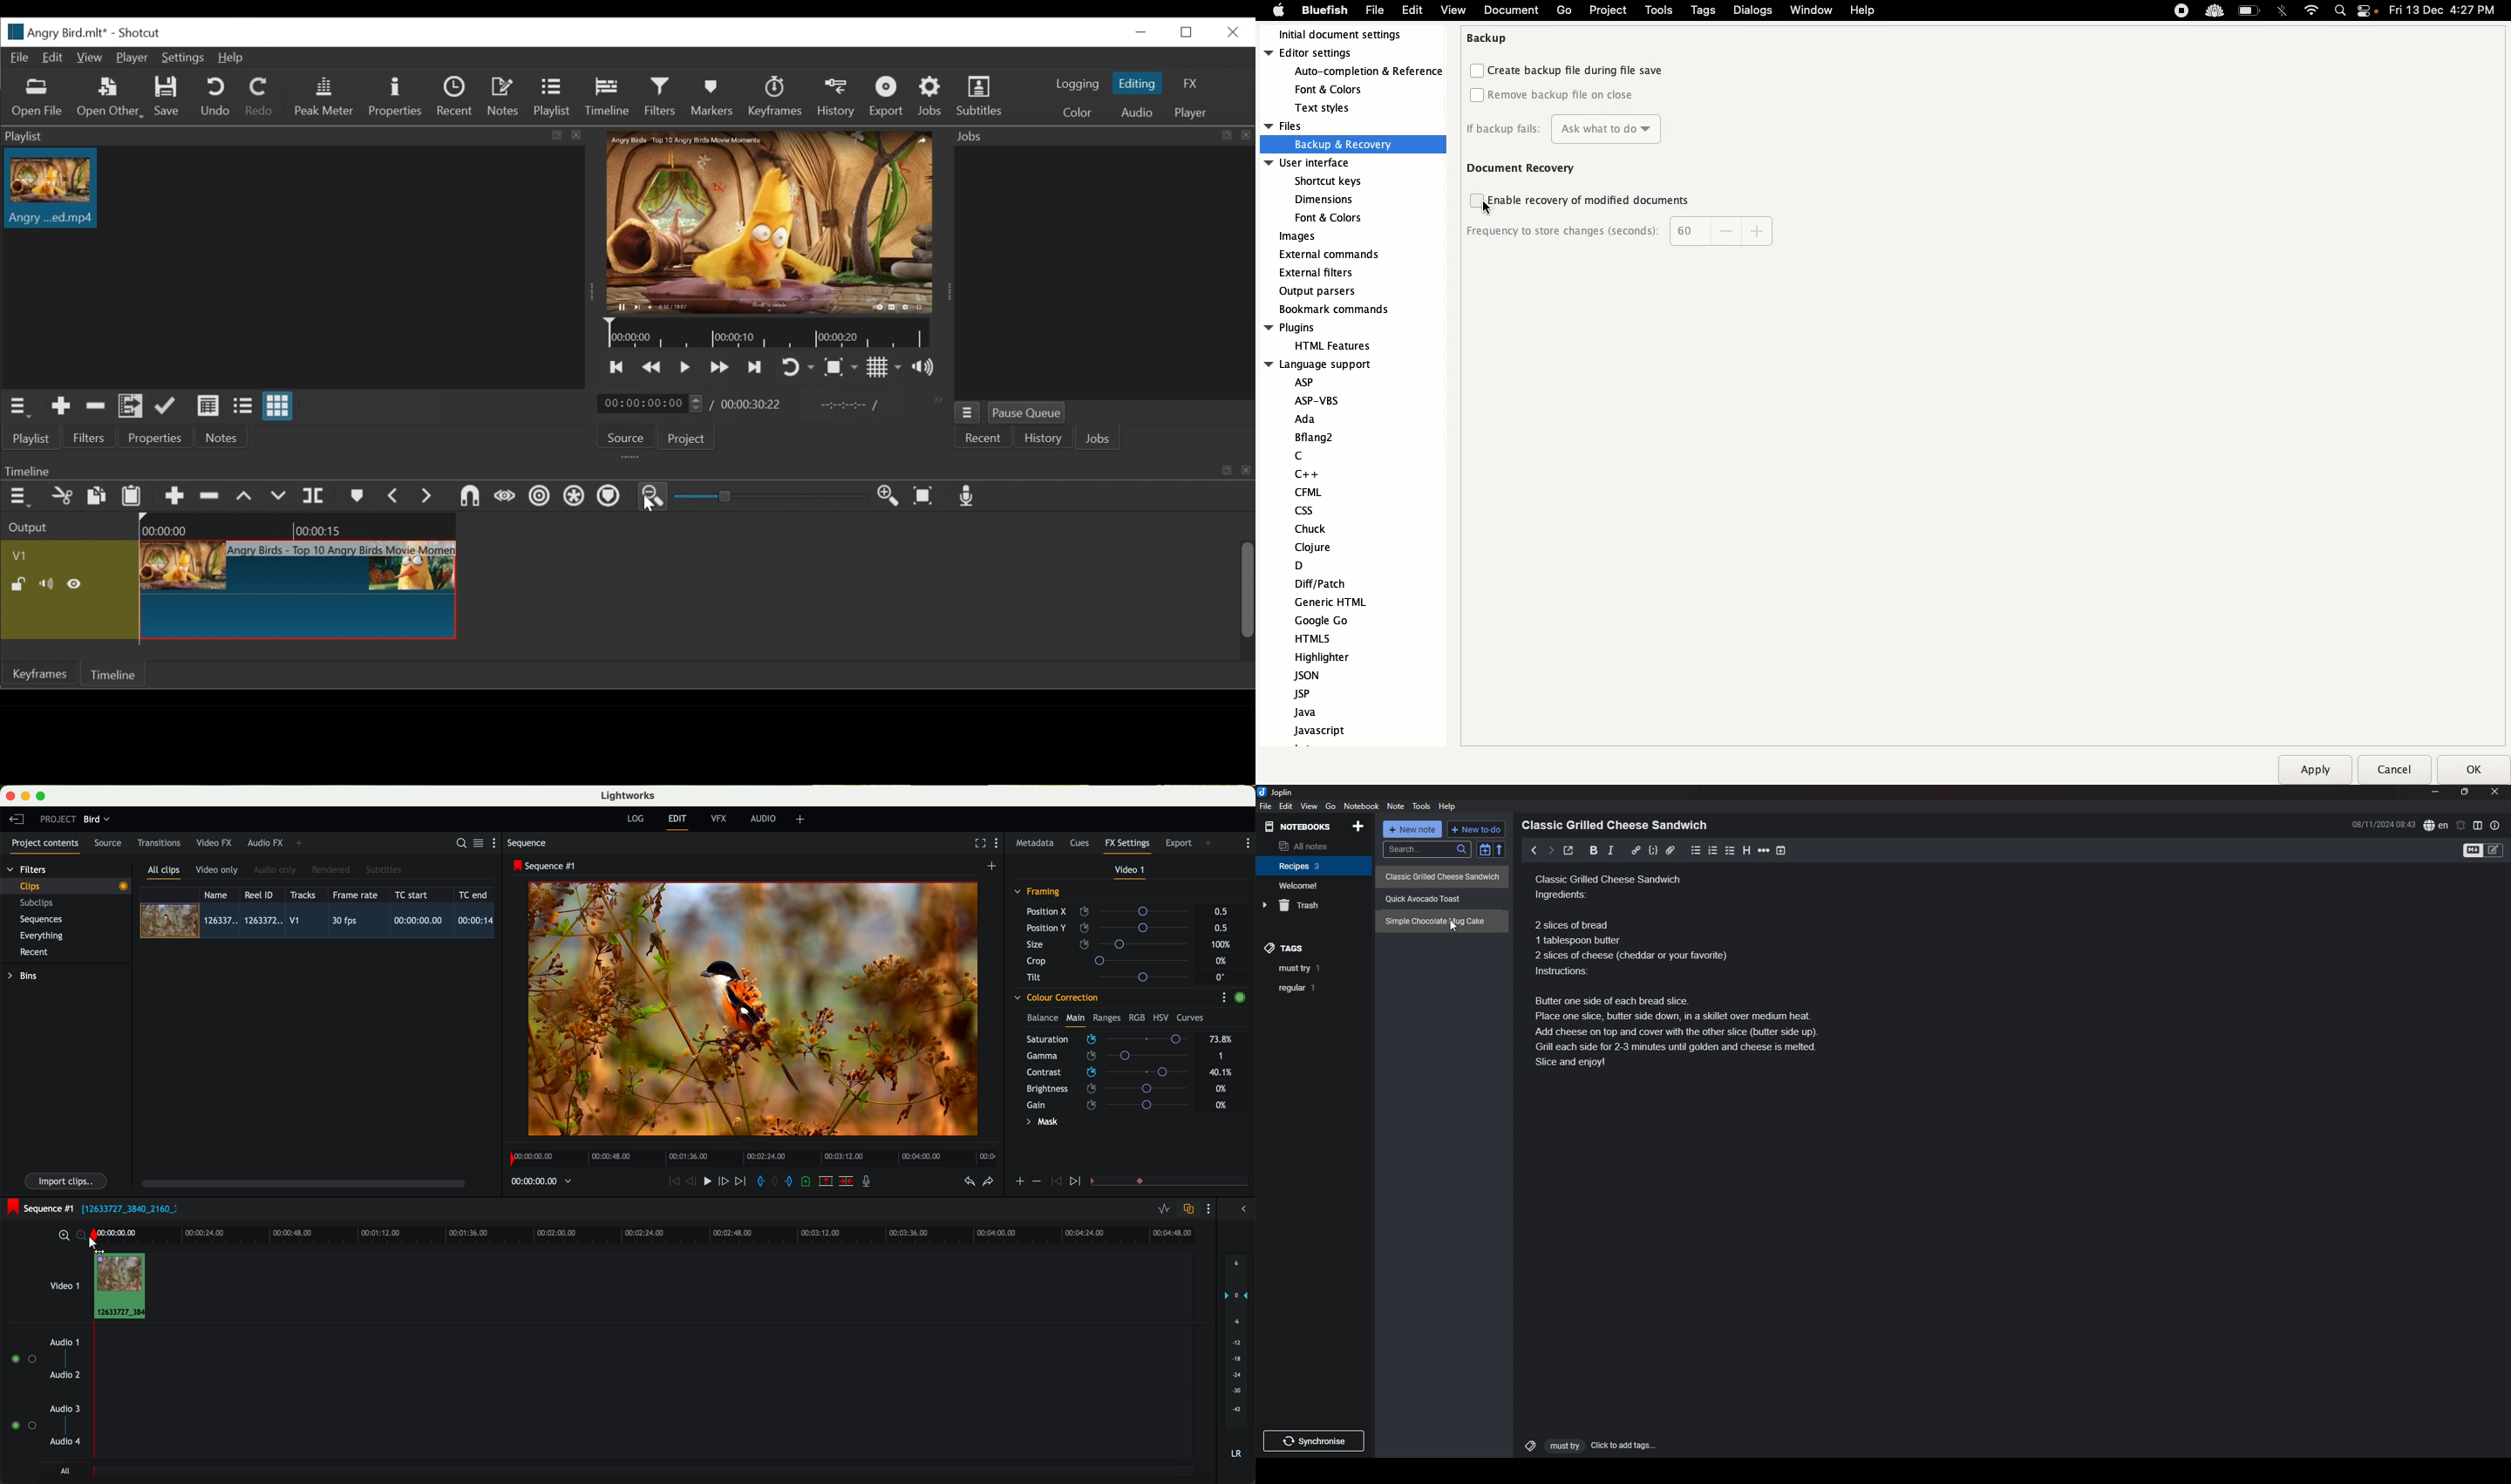 This screenshot has height=1484, width=2520. Describe the element at coordinates (725, 1182) in the screenshot. I see `nudge one frame foward` at that location.